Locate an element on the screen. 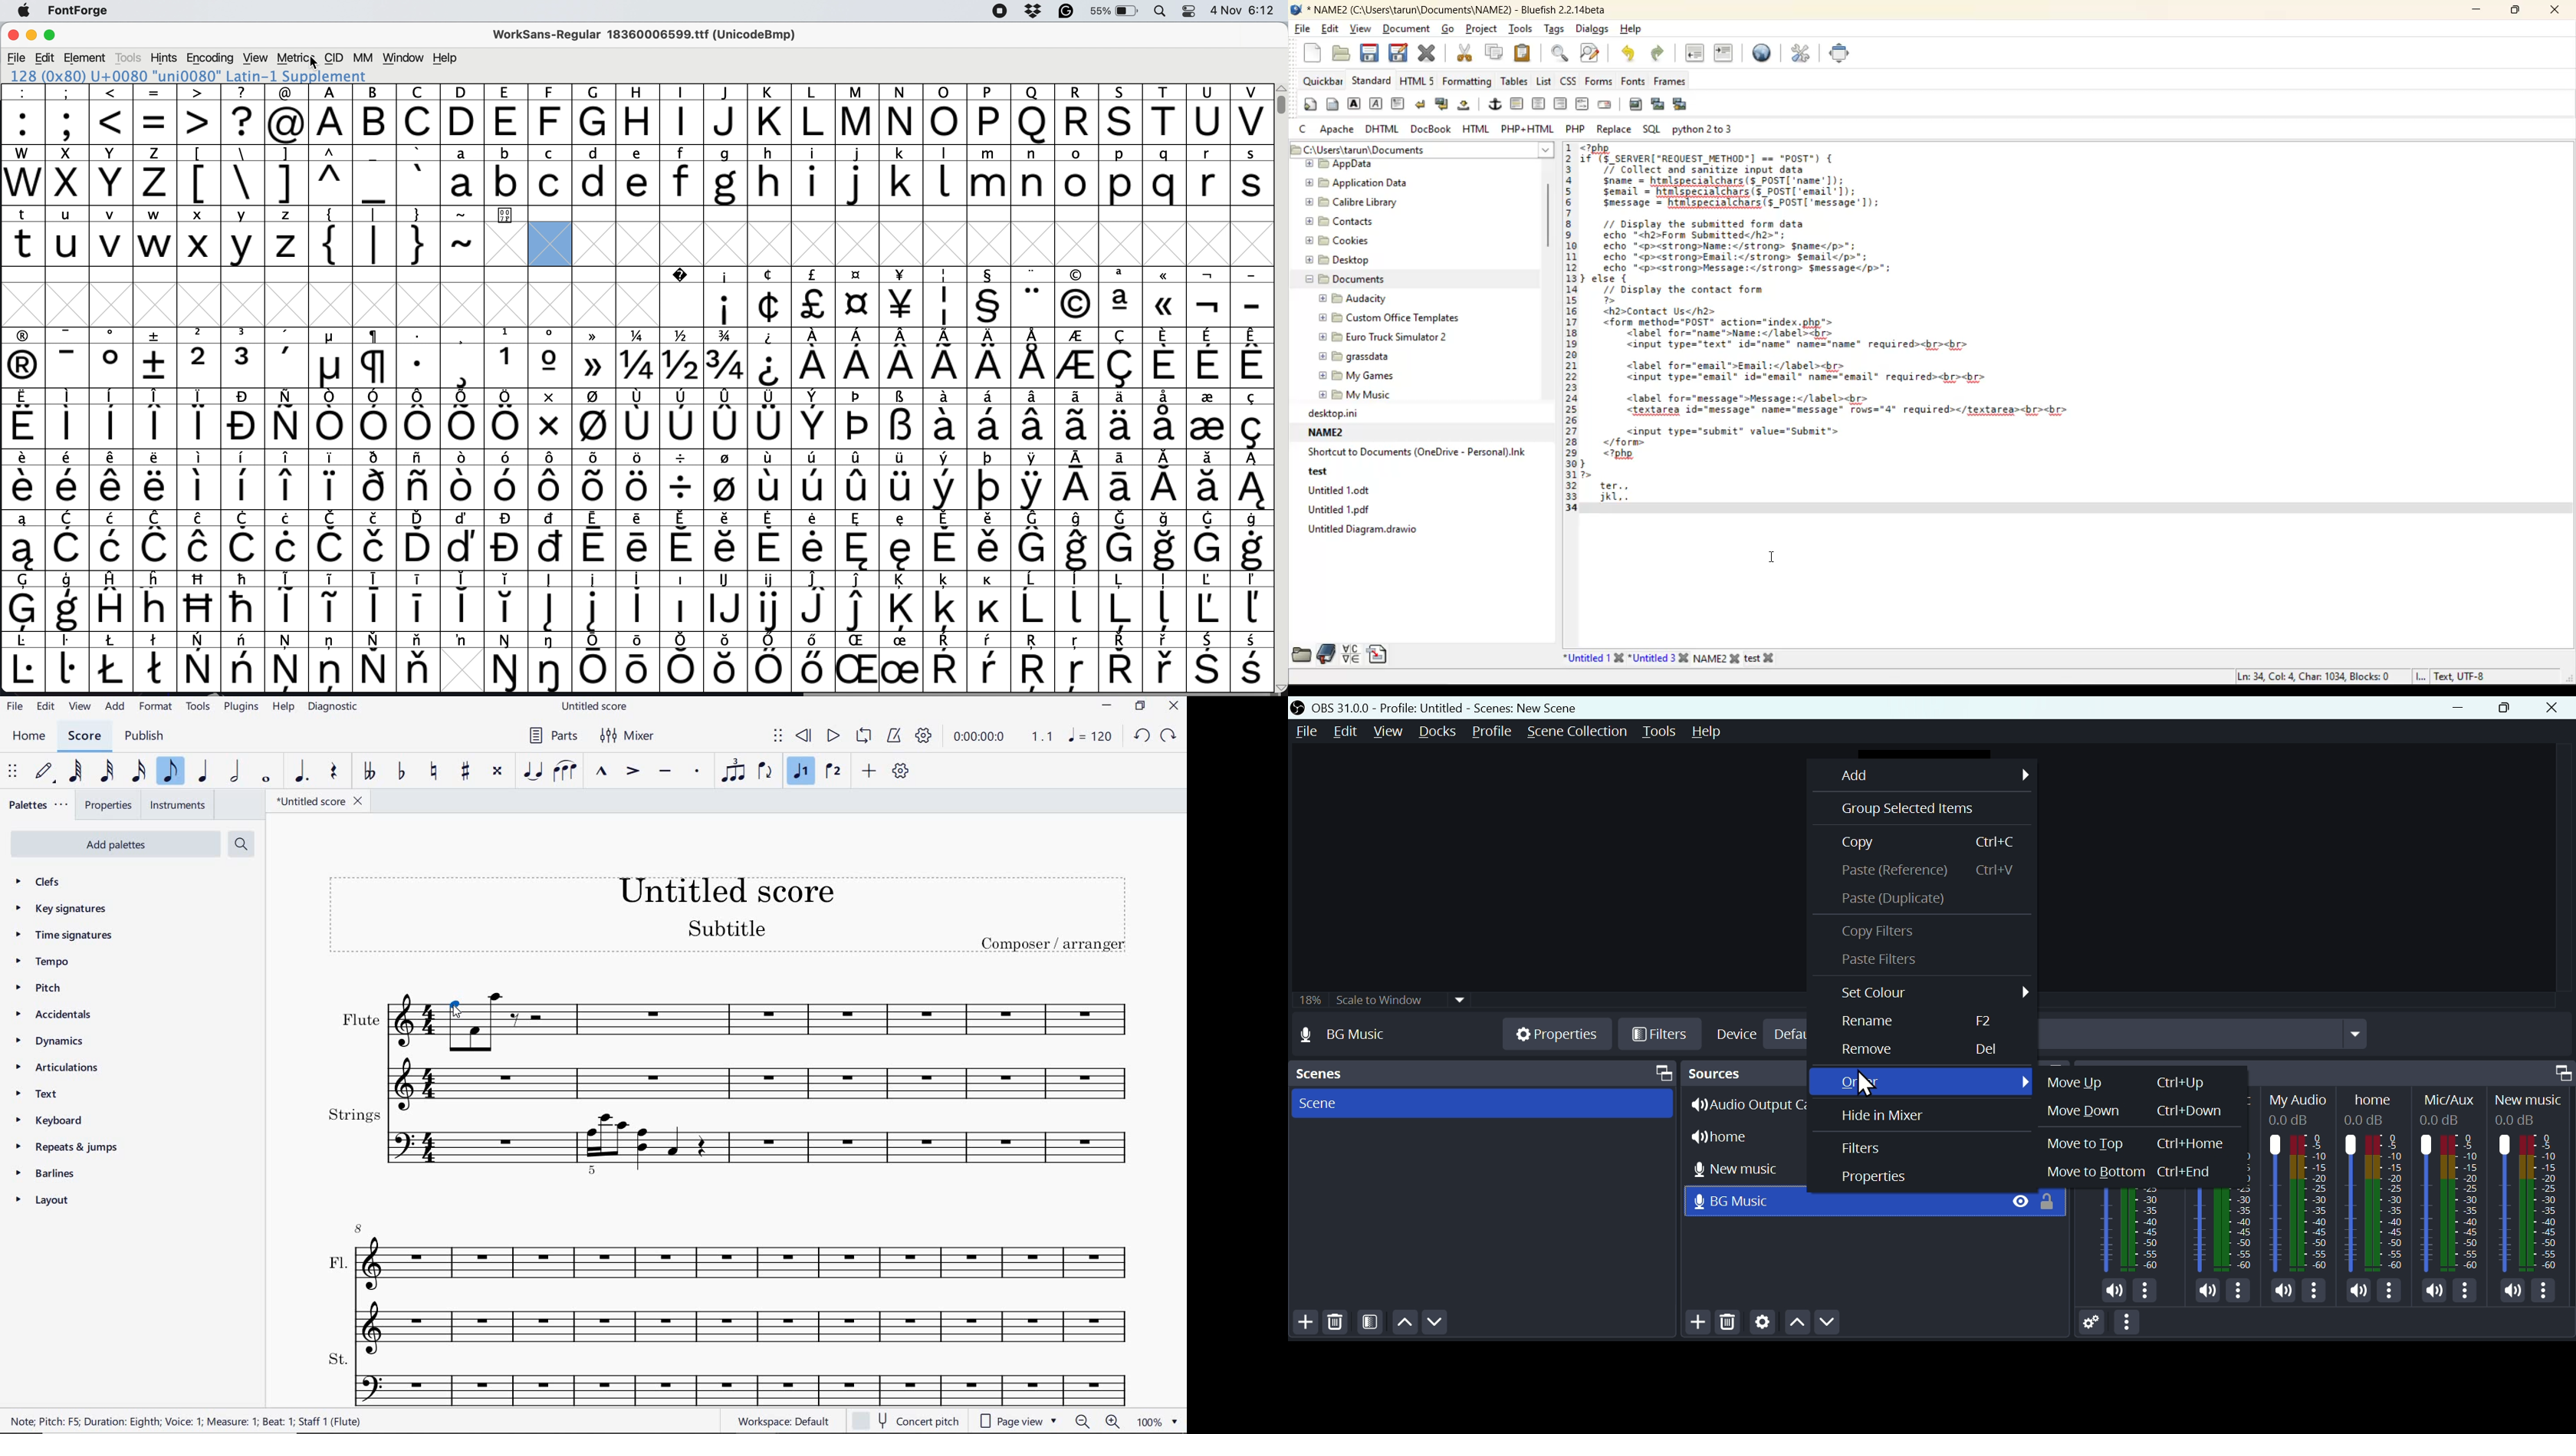  More is located at coordinates (2148, 1292).